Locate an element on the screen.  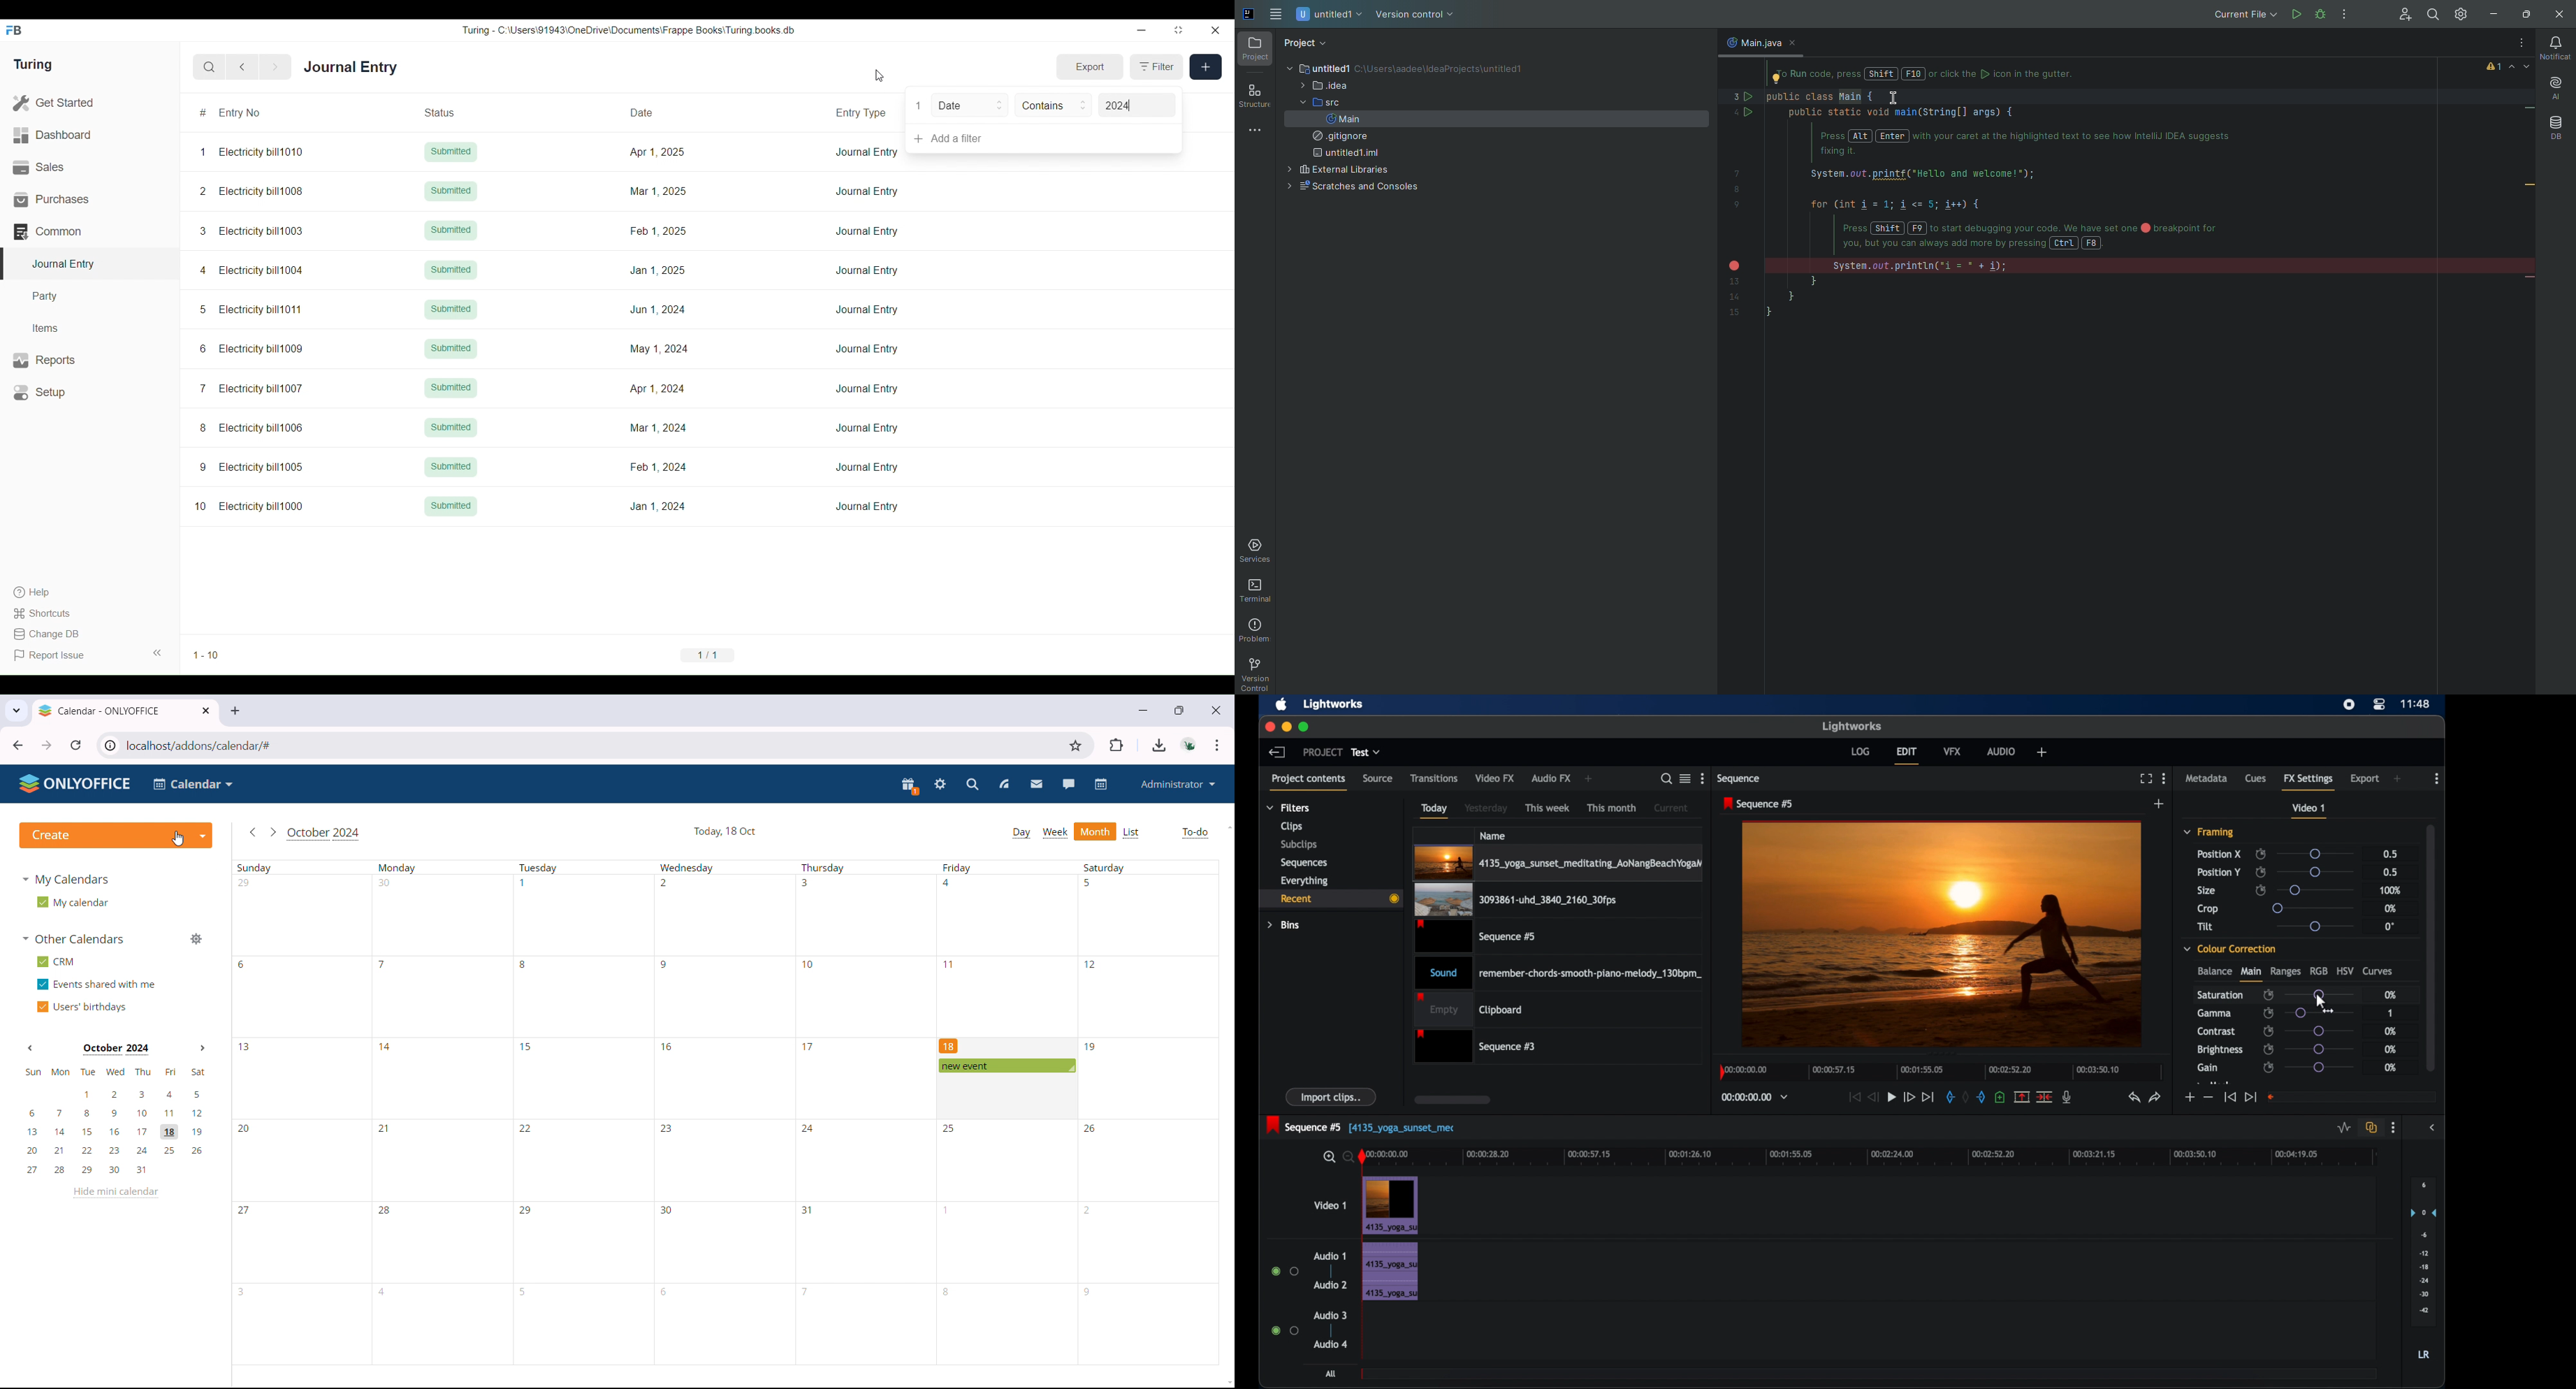
current is located at coordinates (1671, 807).